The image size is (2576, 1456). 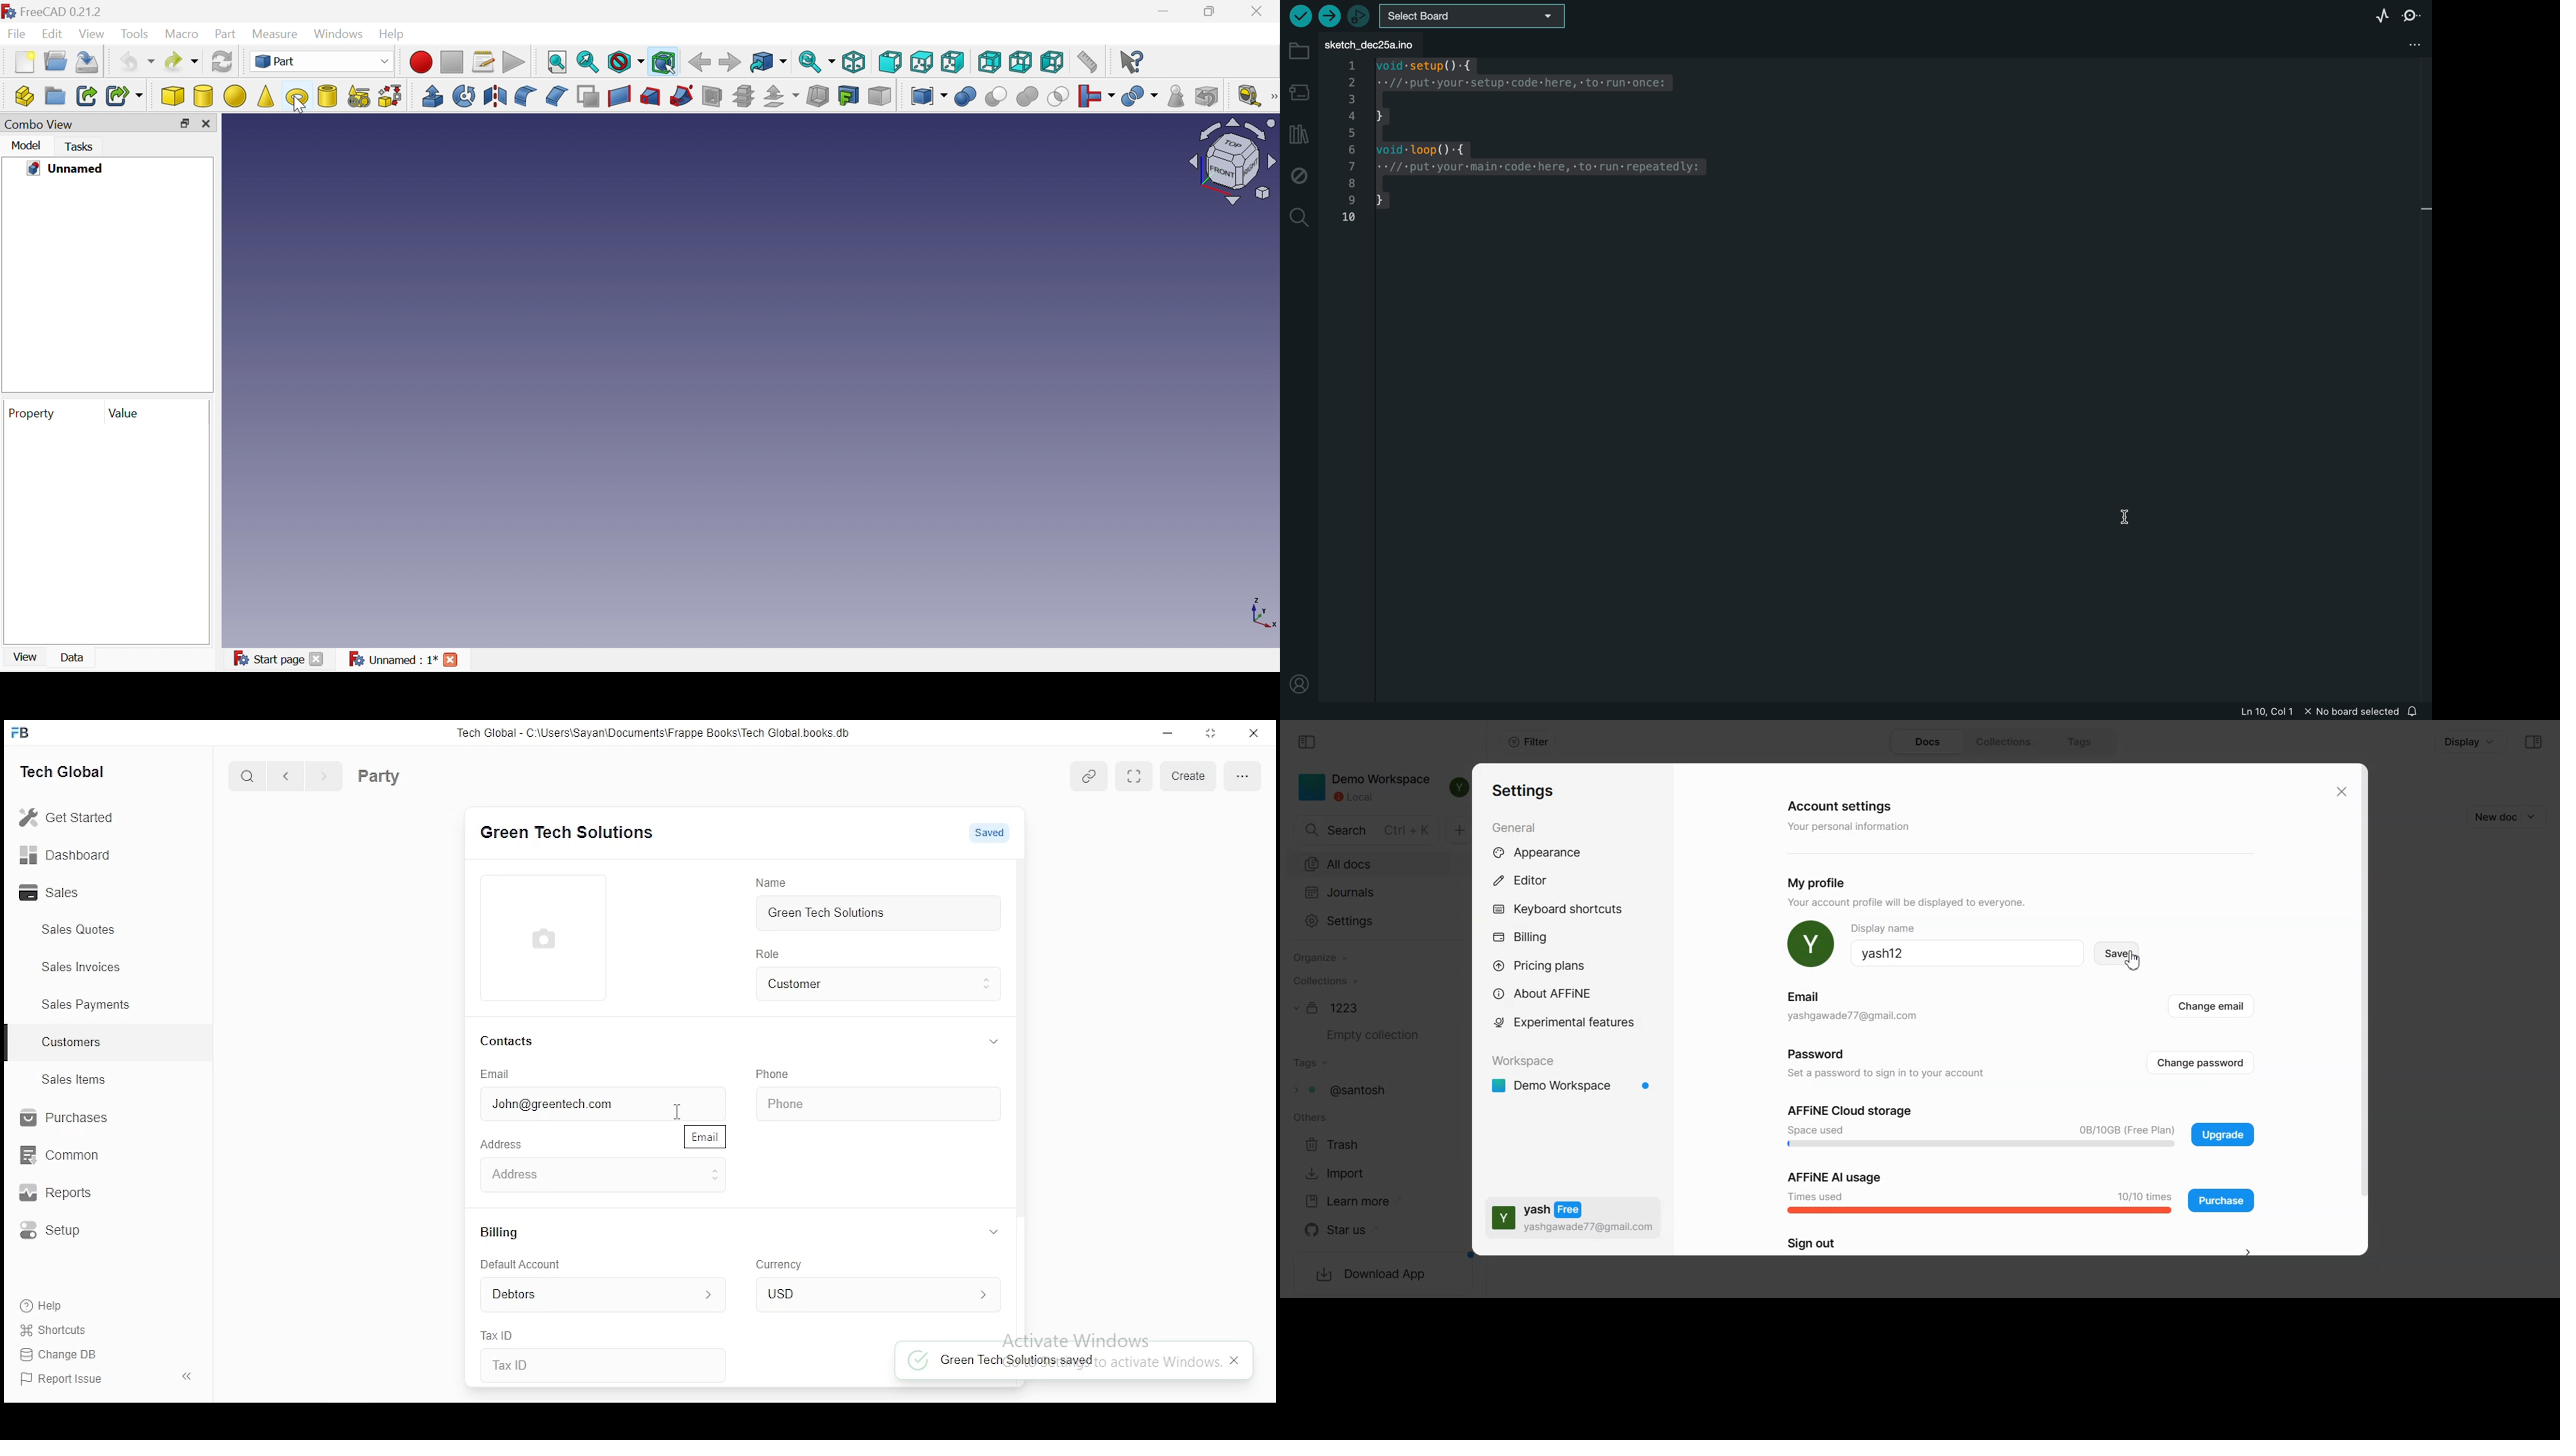 What do you see at coordinates (2536, 816) in the screenshot?
I see `Dropdown box` at bounding box center [2536, 816].